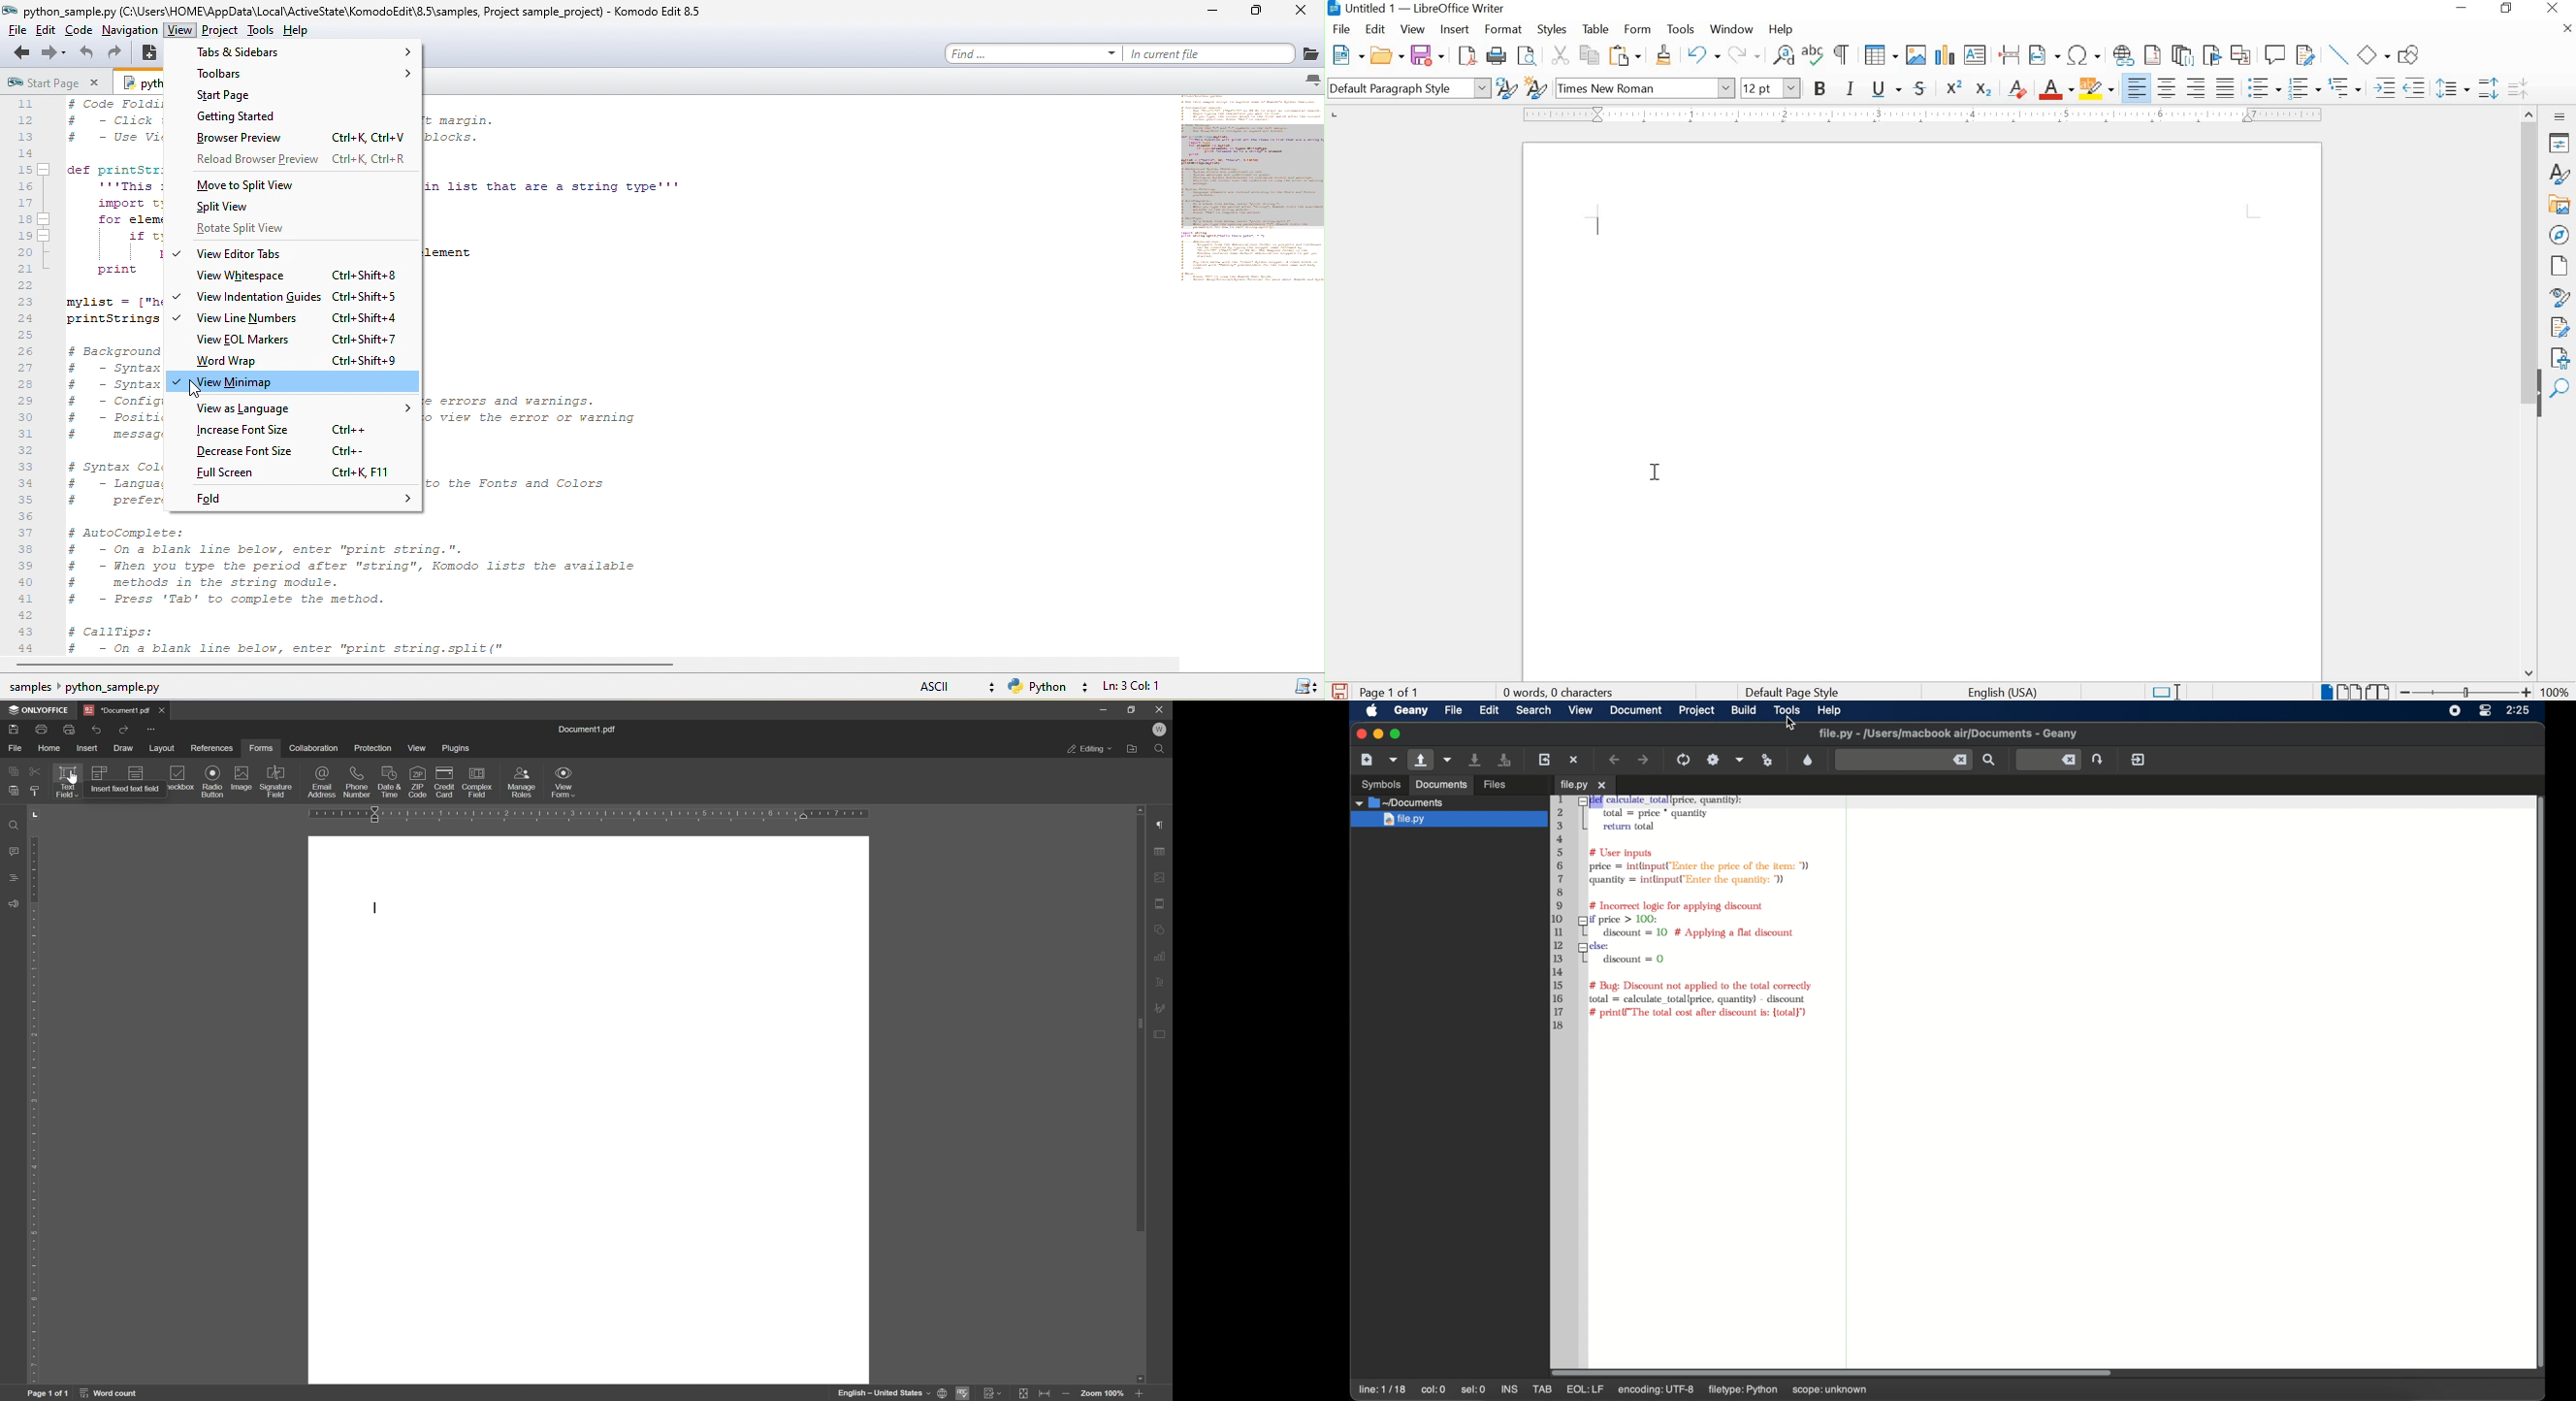  What do you see at coordinates (2124, 55) in the screenshot?
I see `INSERT HYPERLINK` at bounding box center [2124, 55].